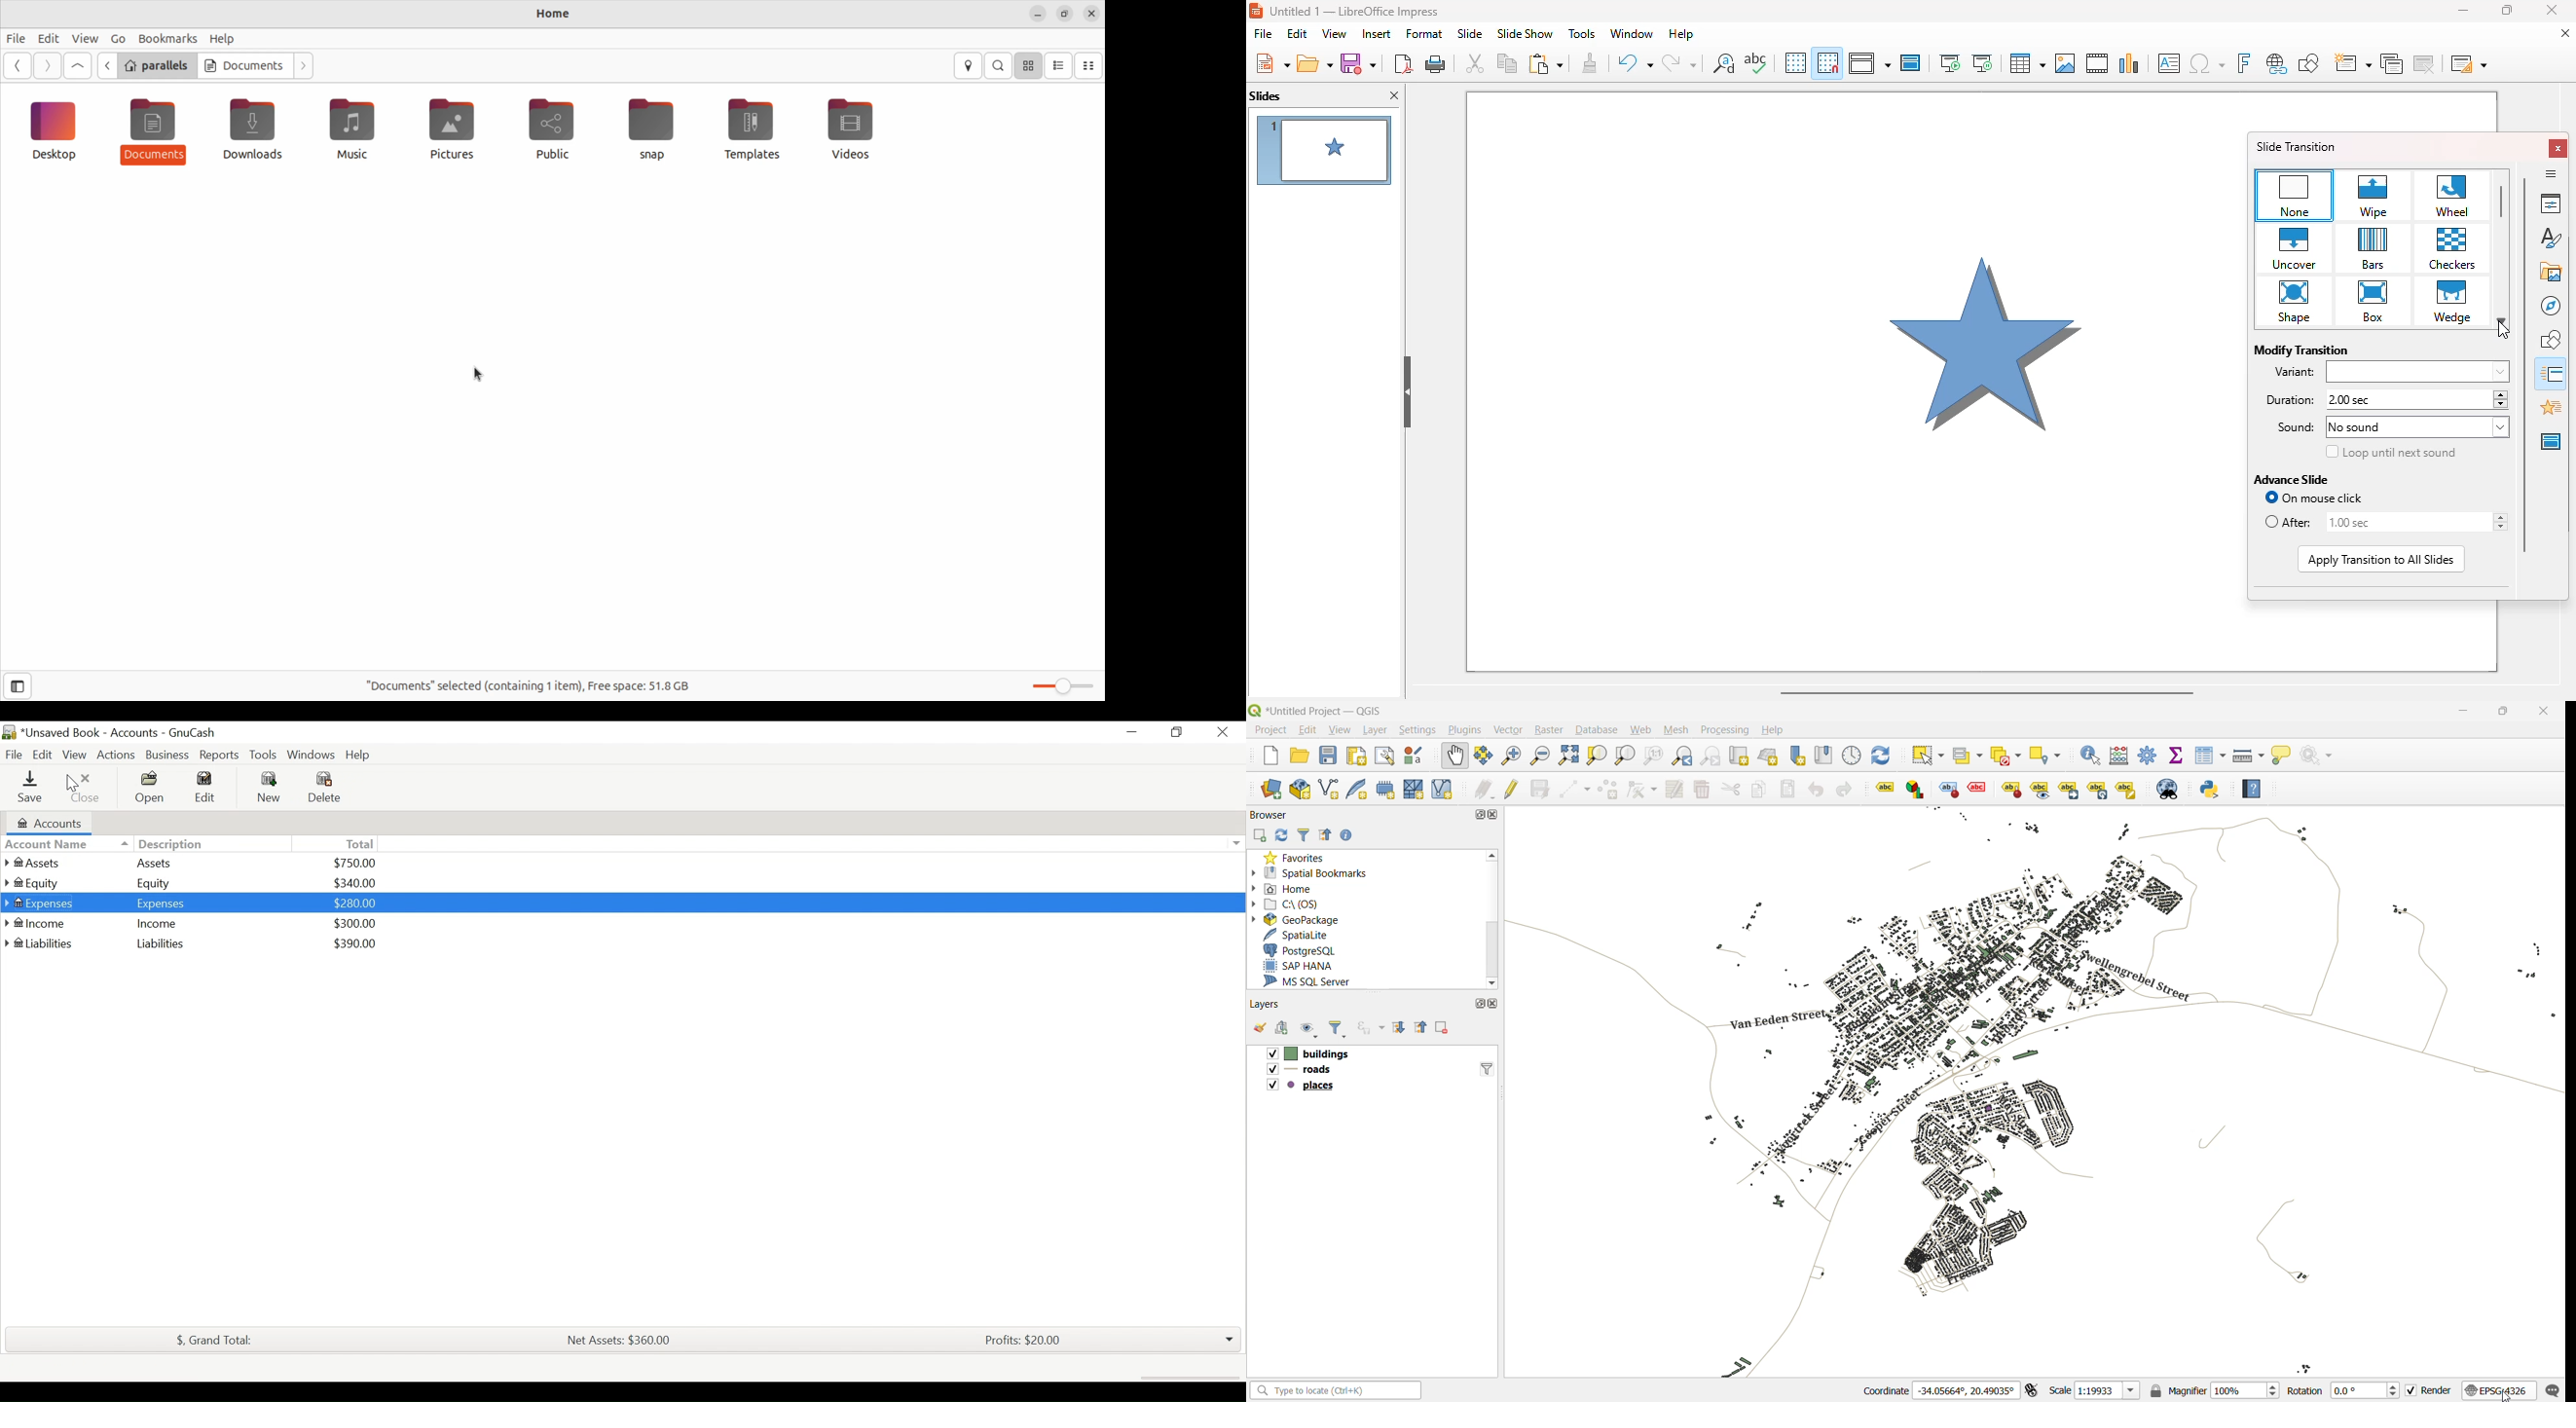 The height and width of the screenshot is (1428, 2576). I want to click on control panel, so click(1855, 757).